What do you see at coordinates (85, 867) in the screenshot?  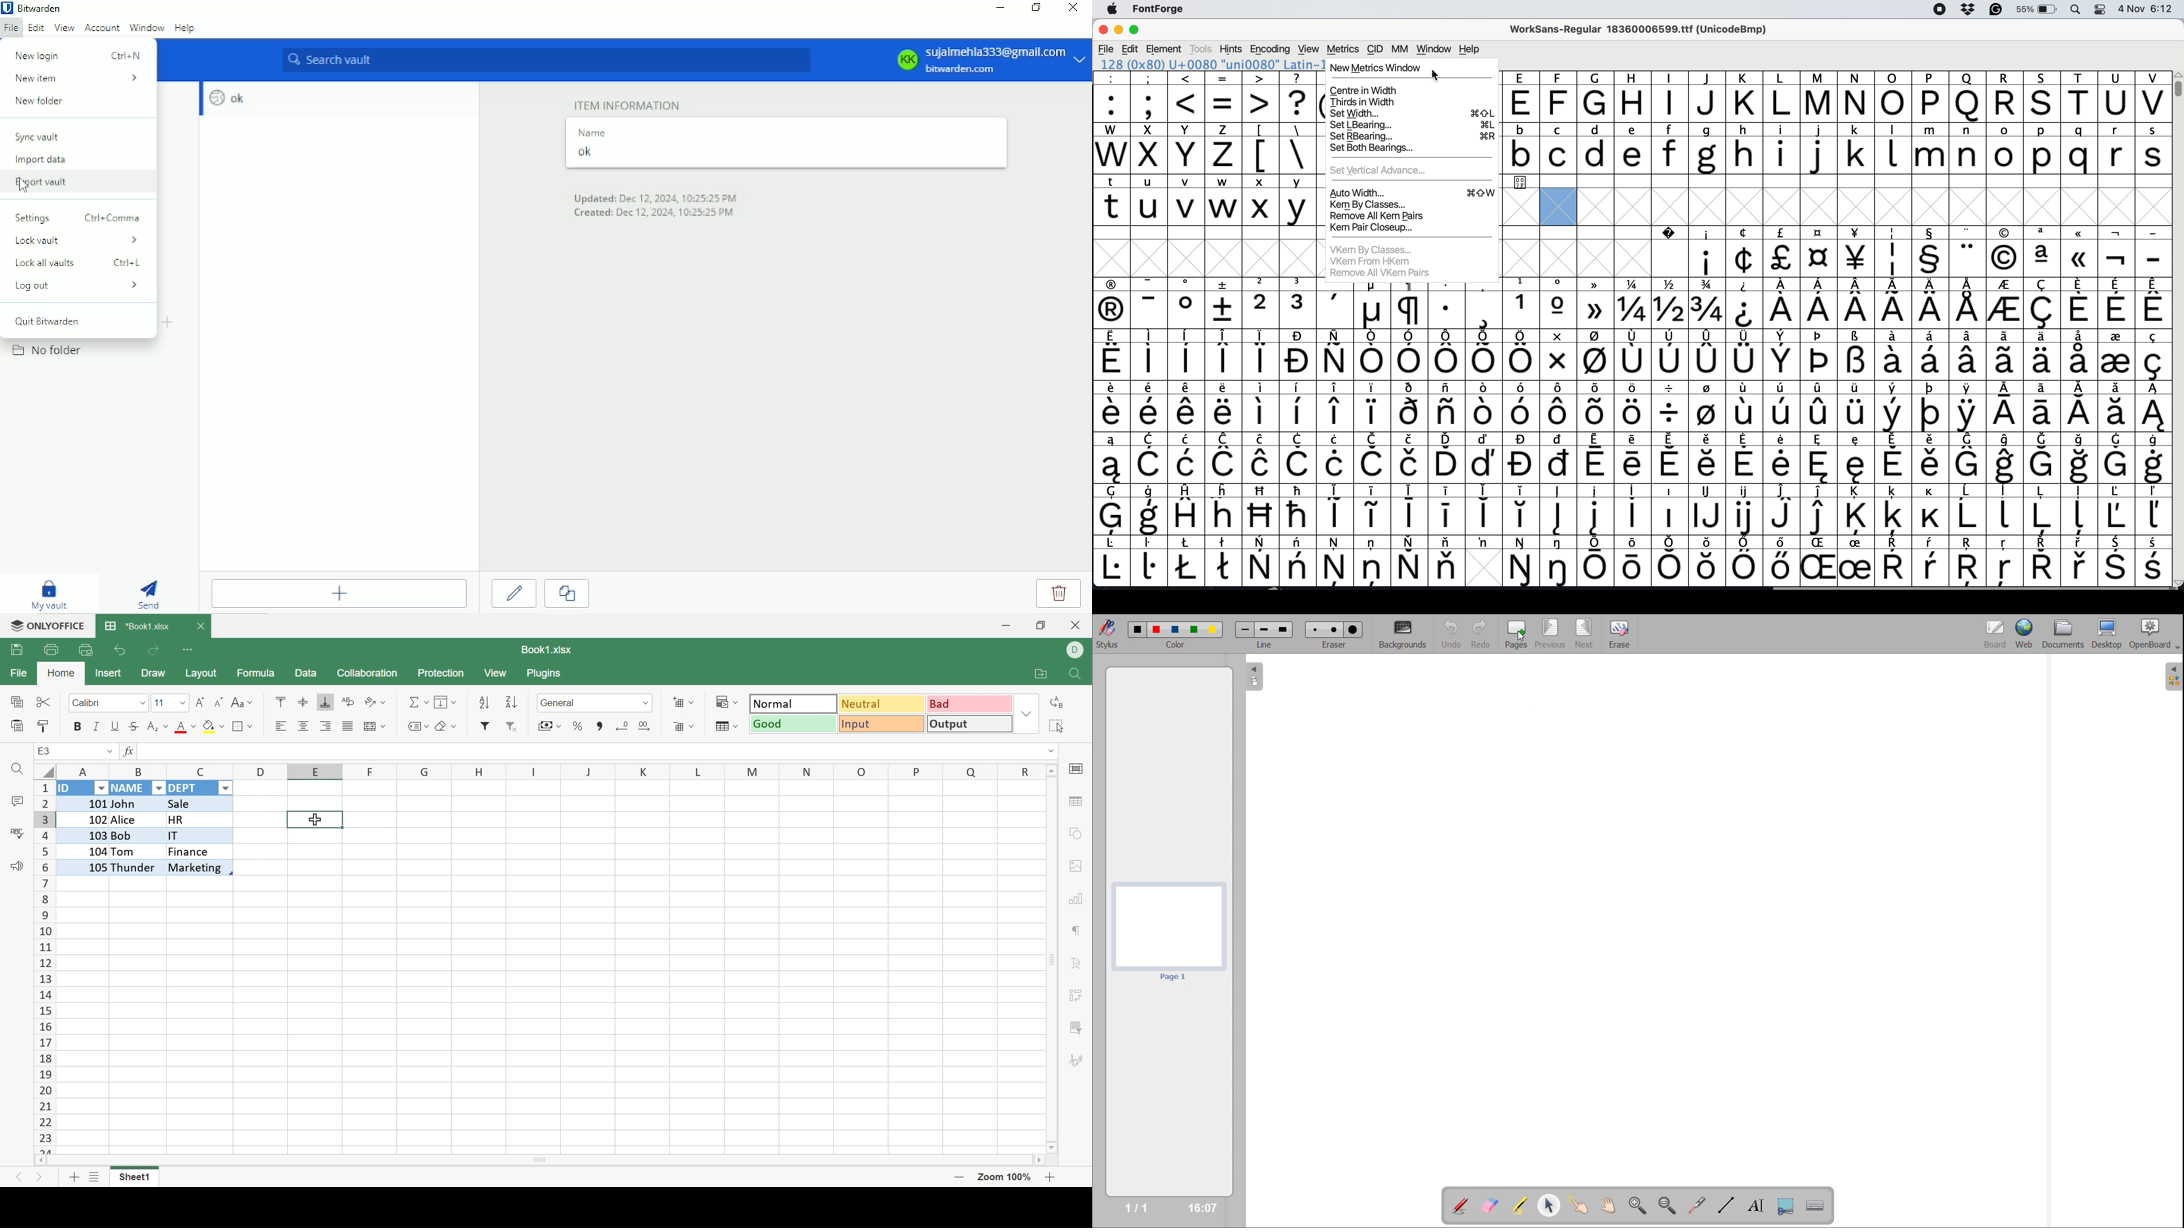 I see `105` at bounding box center [85, 867].